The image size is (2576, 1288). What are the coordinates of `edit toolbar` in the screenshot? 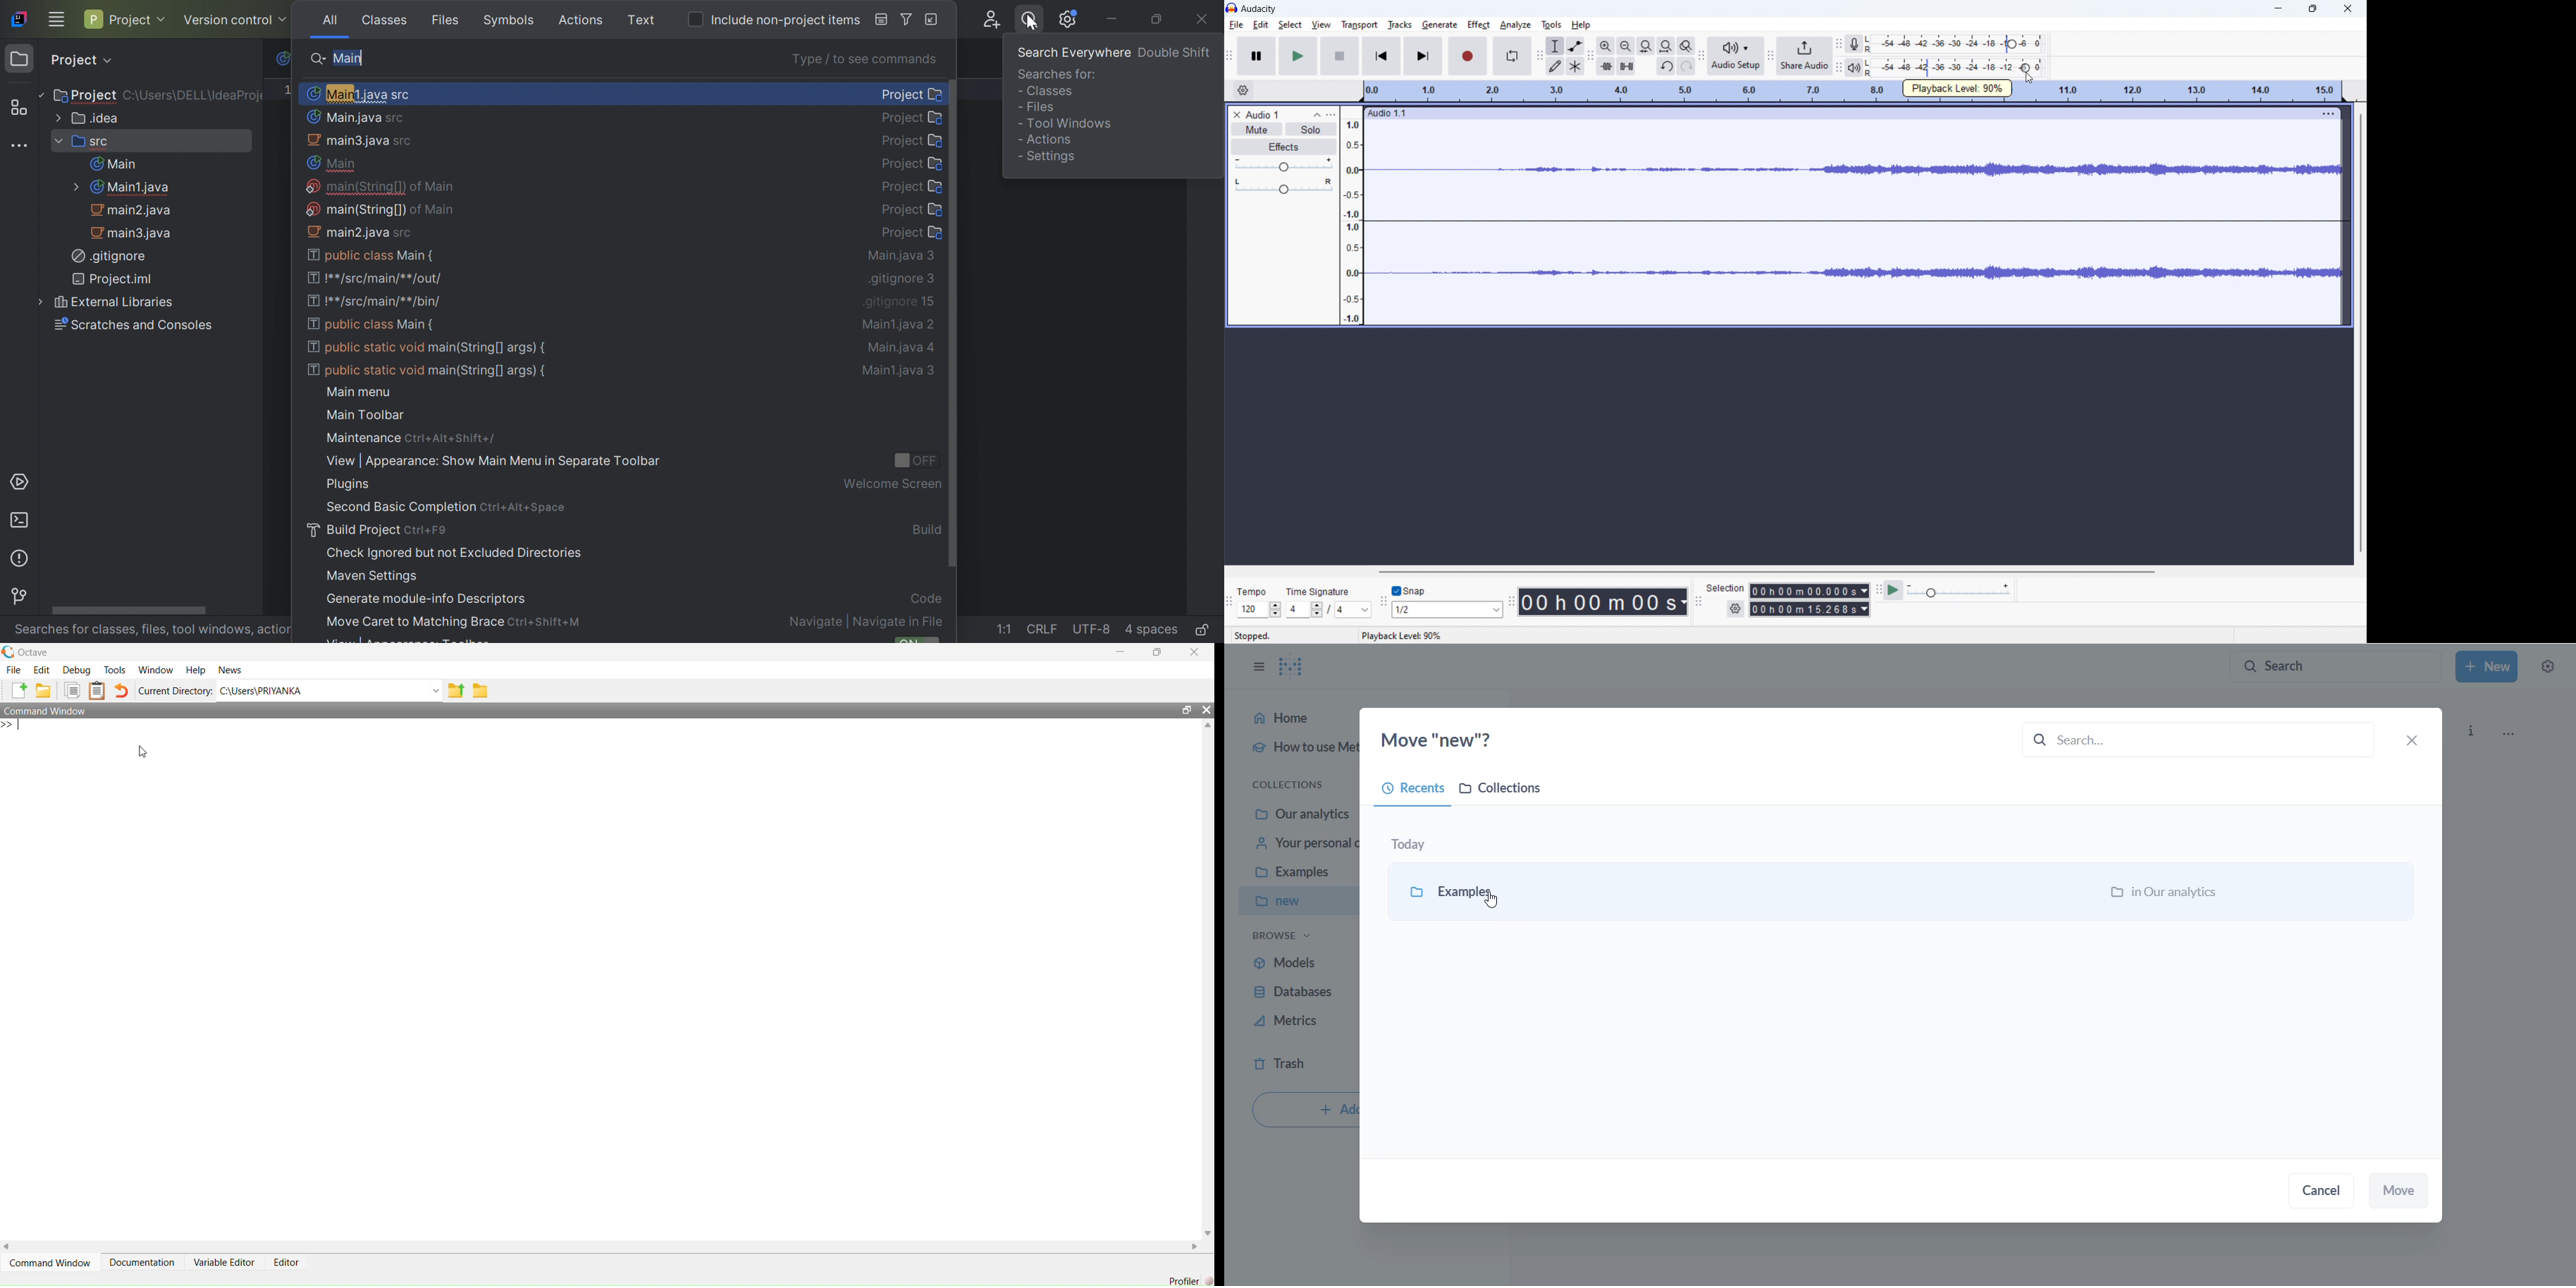 It's located at (1590, 55).